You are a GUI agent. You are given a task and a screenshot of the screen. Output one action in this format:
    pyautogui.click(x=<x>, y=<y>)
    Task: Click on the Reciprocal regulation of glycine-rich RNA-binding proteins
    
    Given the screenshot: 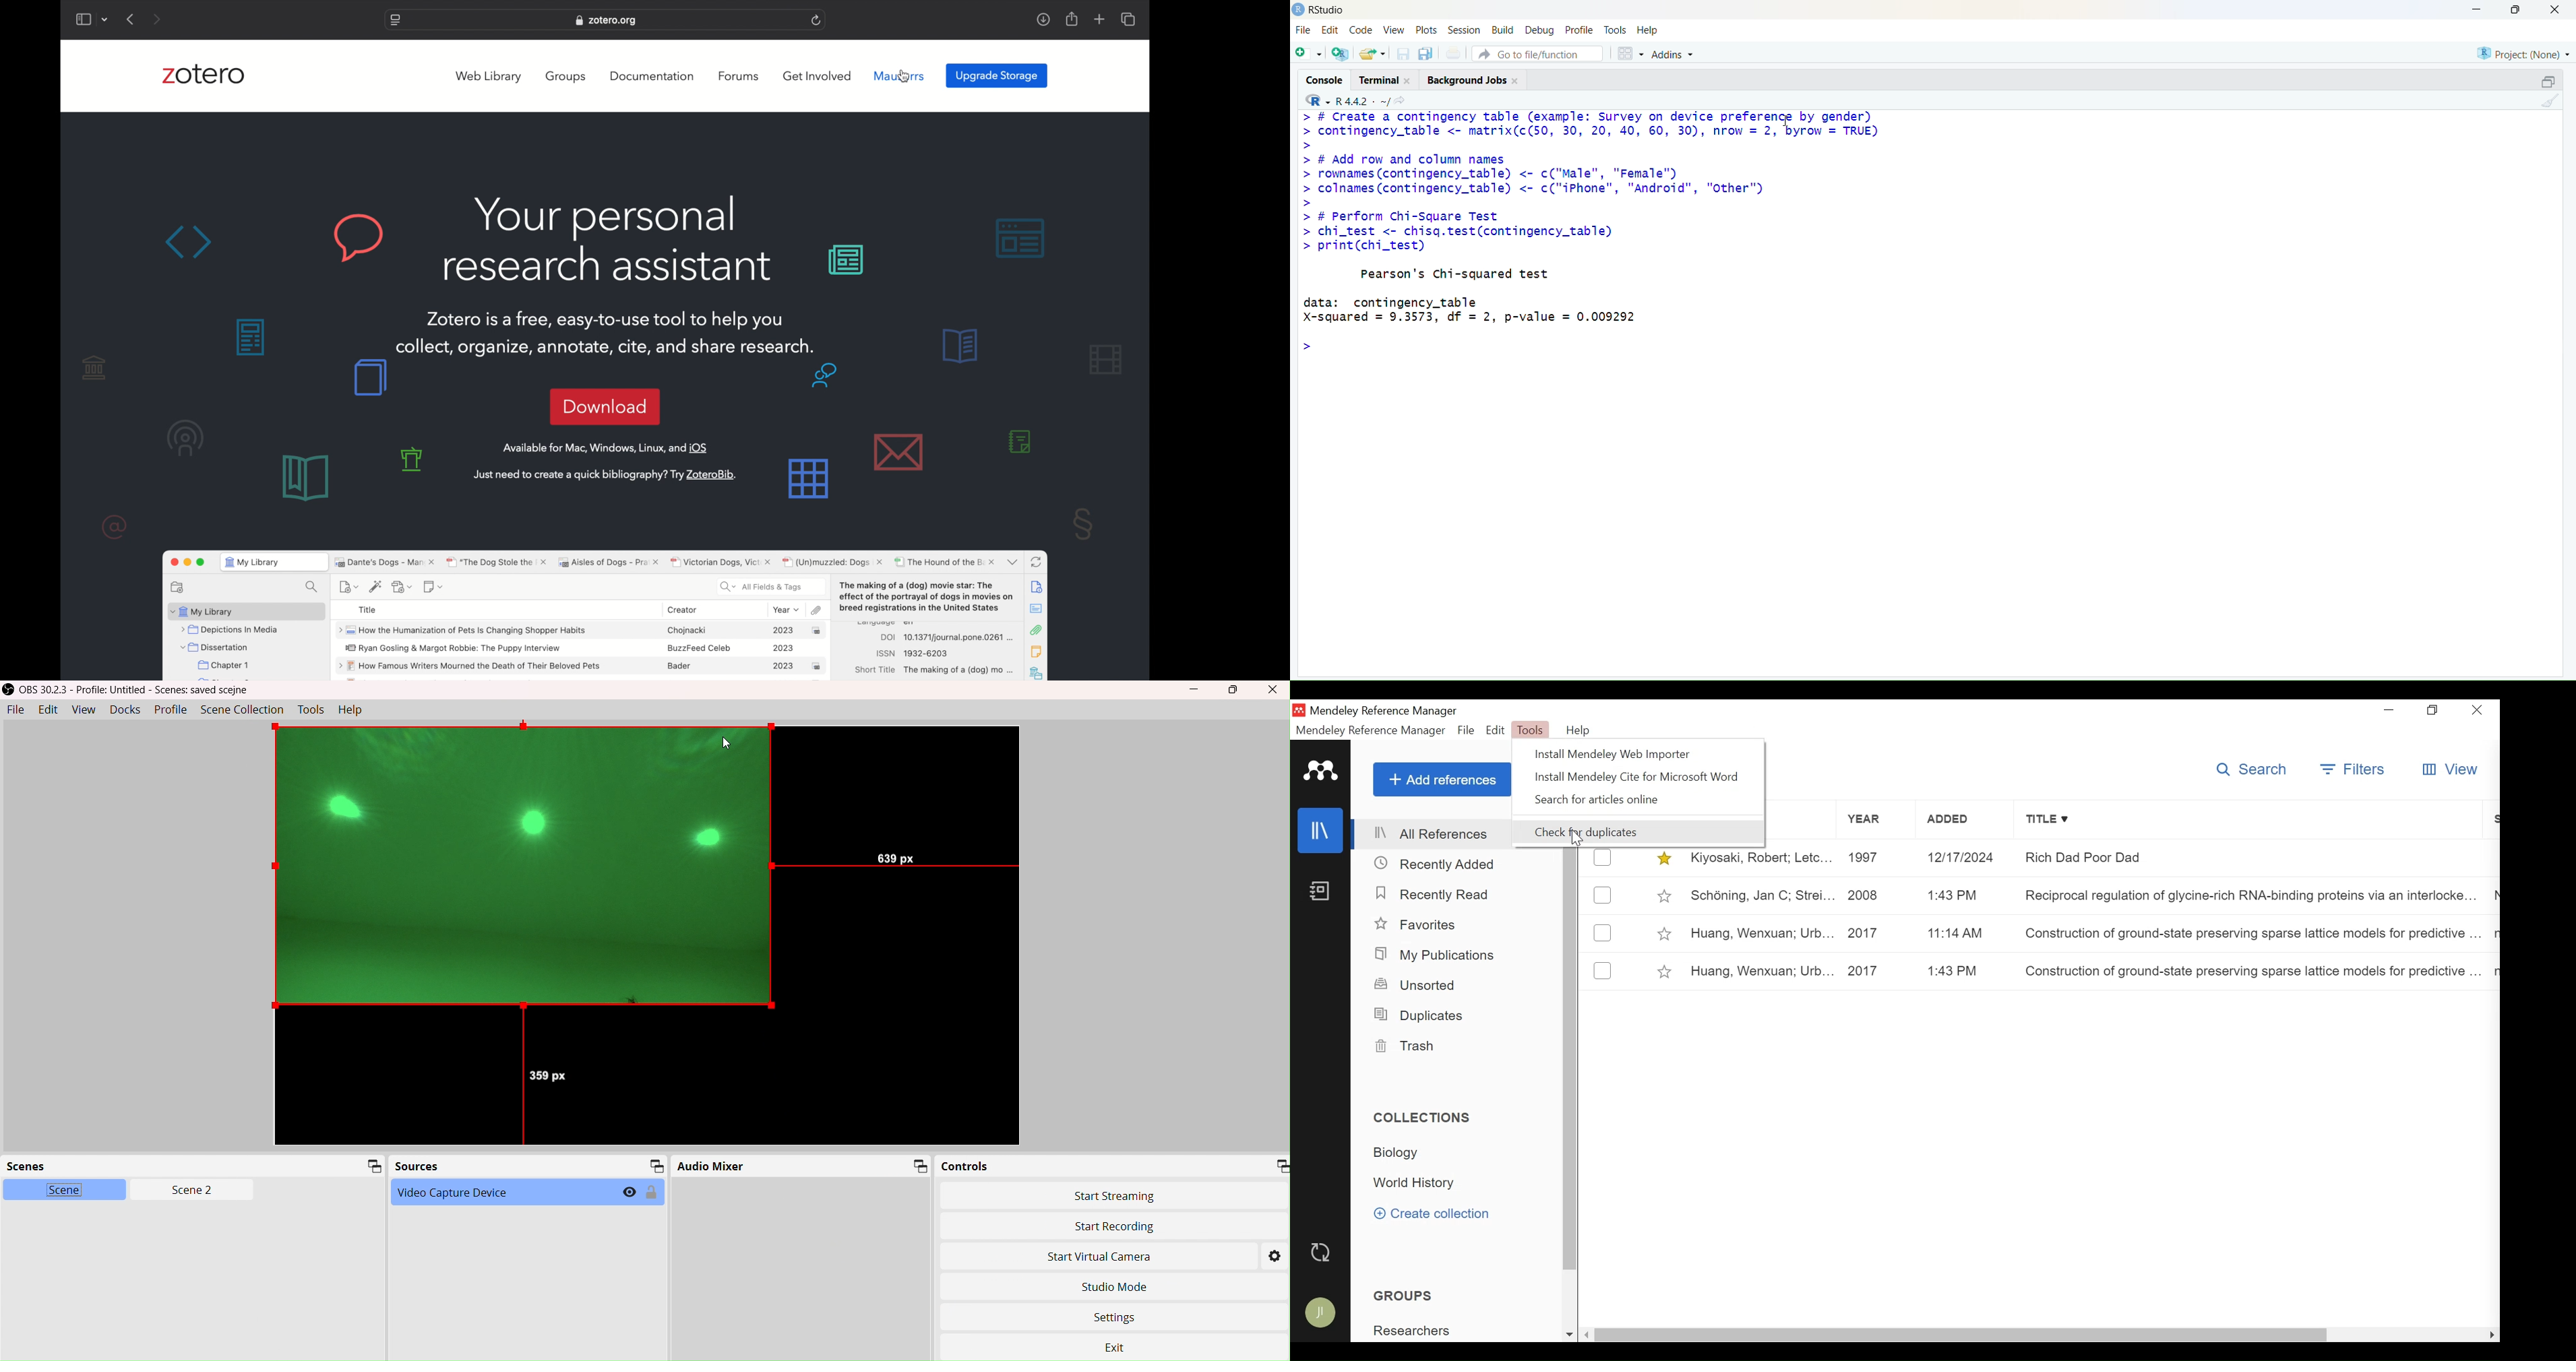 What is the action you would take?
    pyautogui.click(x=2249, y=895)
    